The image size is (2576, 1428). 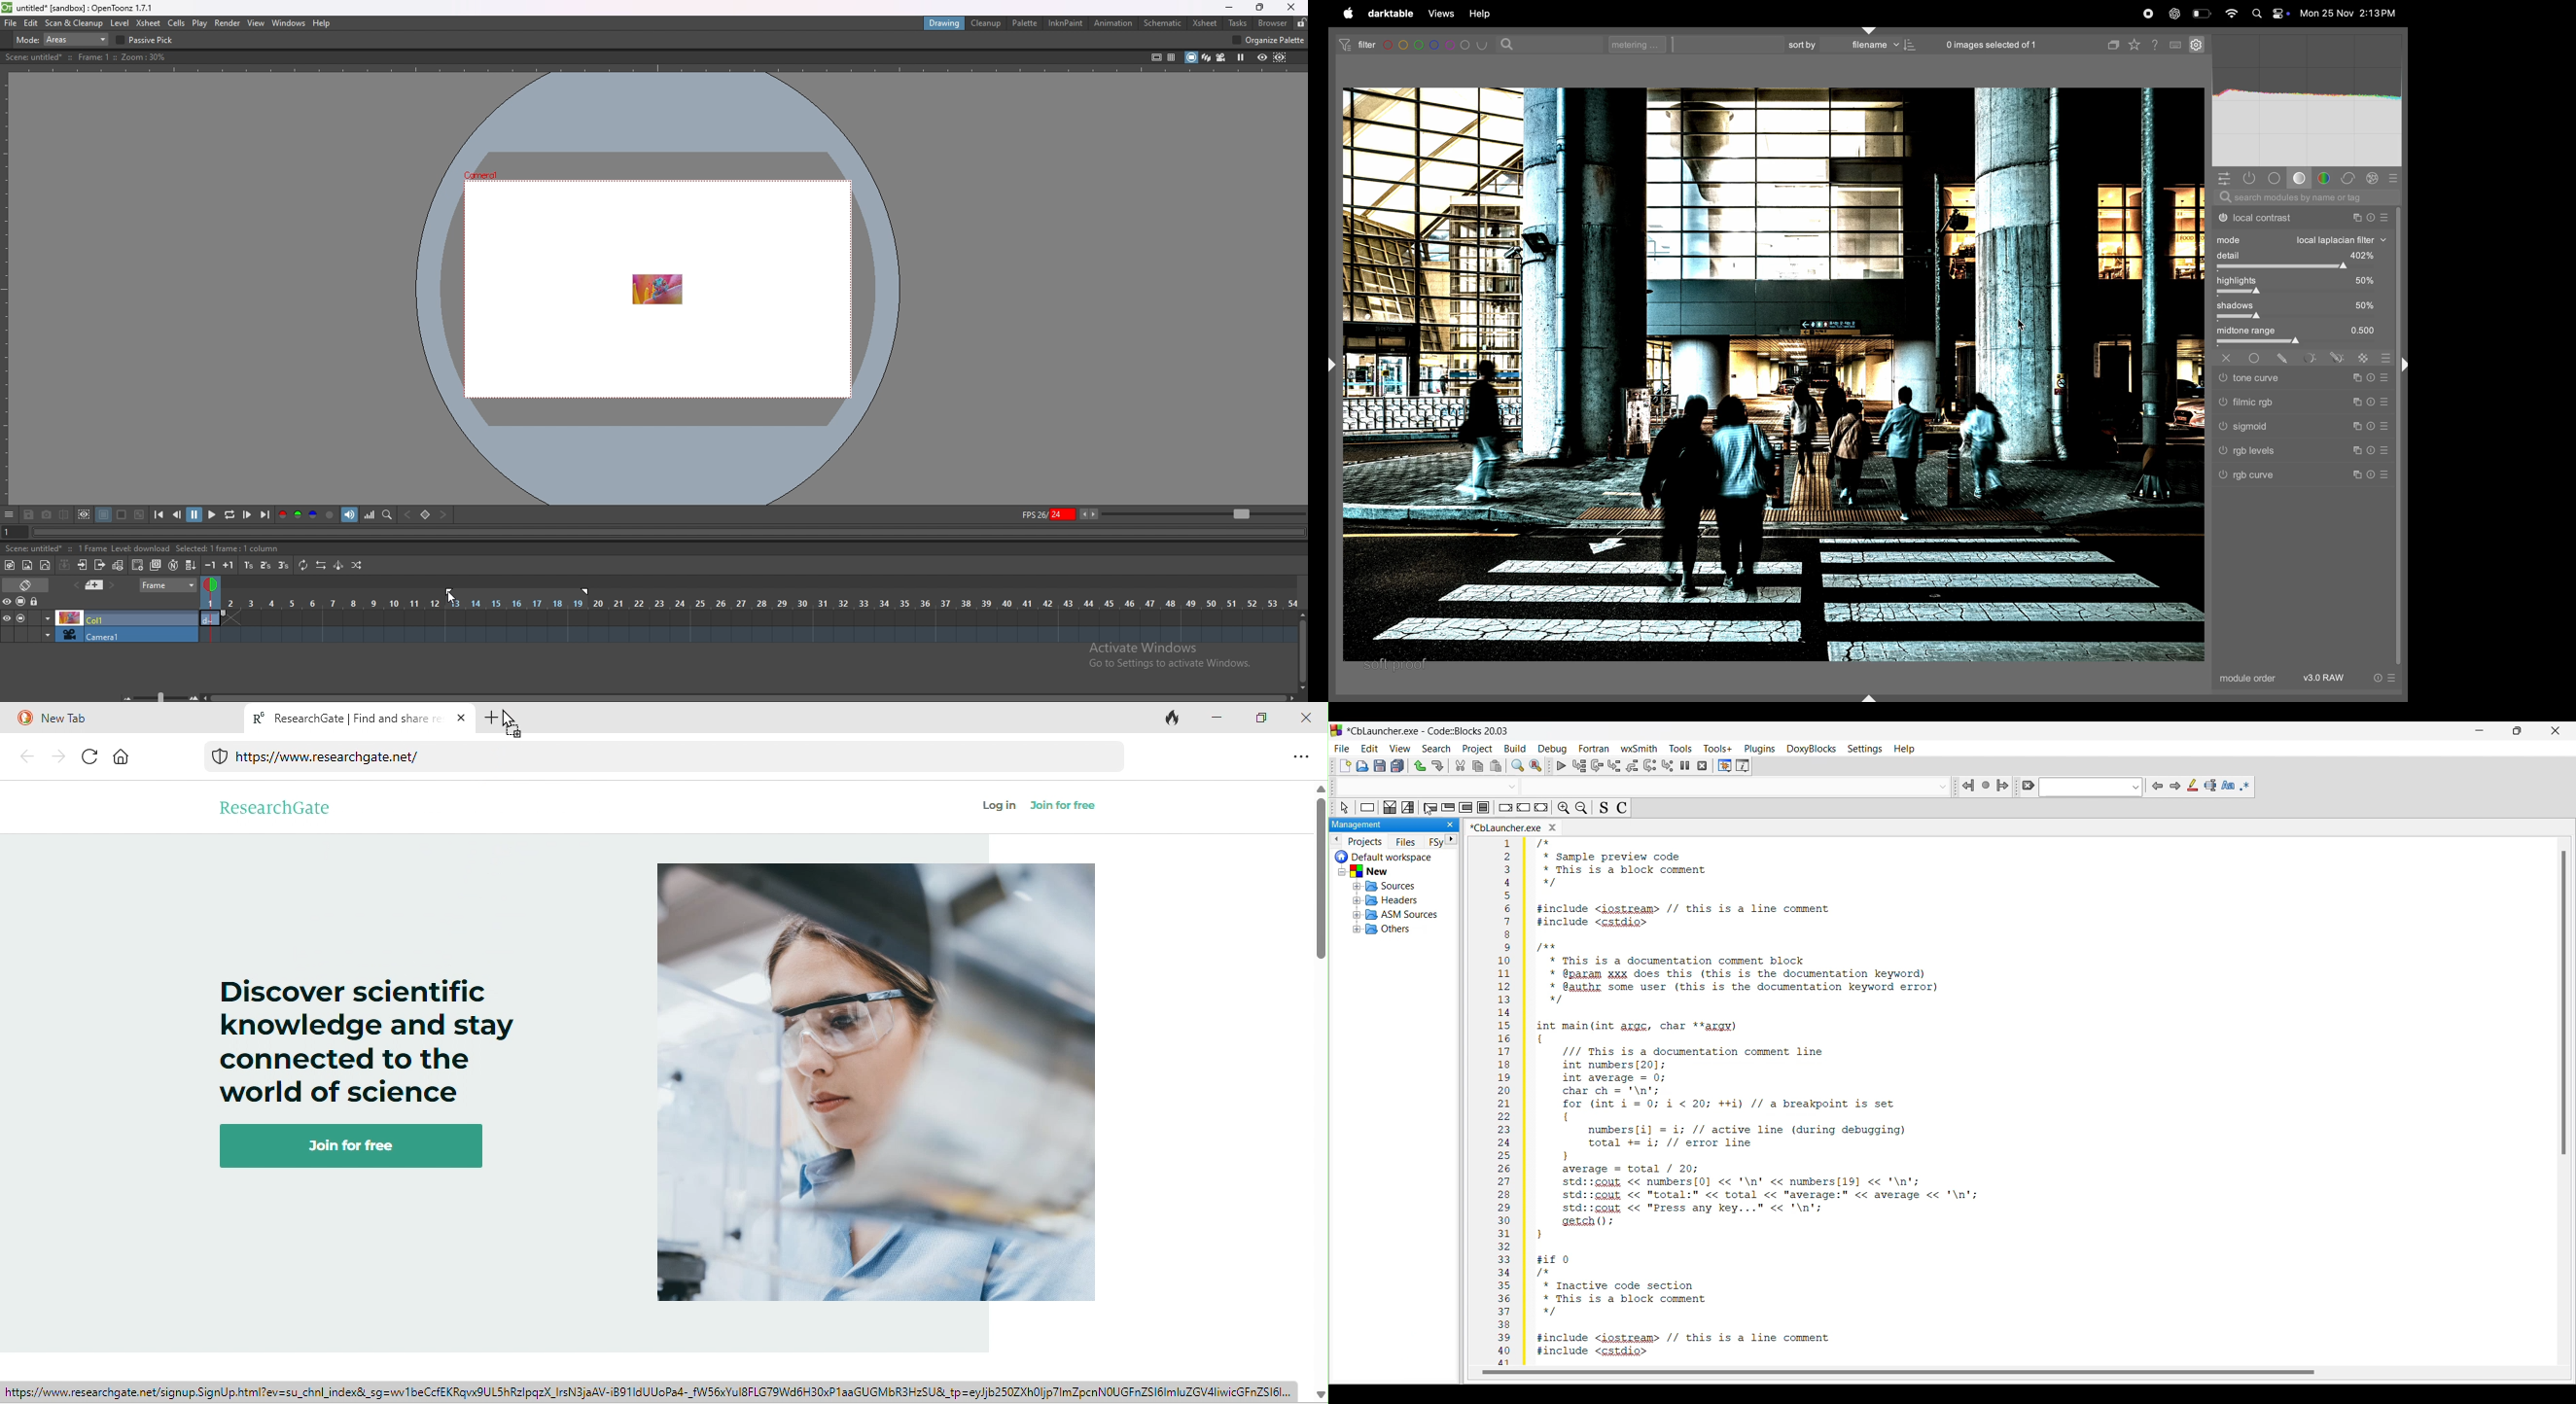 What do you see at coordinates (22, 602) in the screenshot?
I see `camera stand visibility` at bounding box center [22, 602].